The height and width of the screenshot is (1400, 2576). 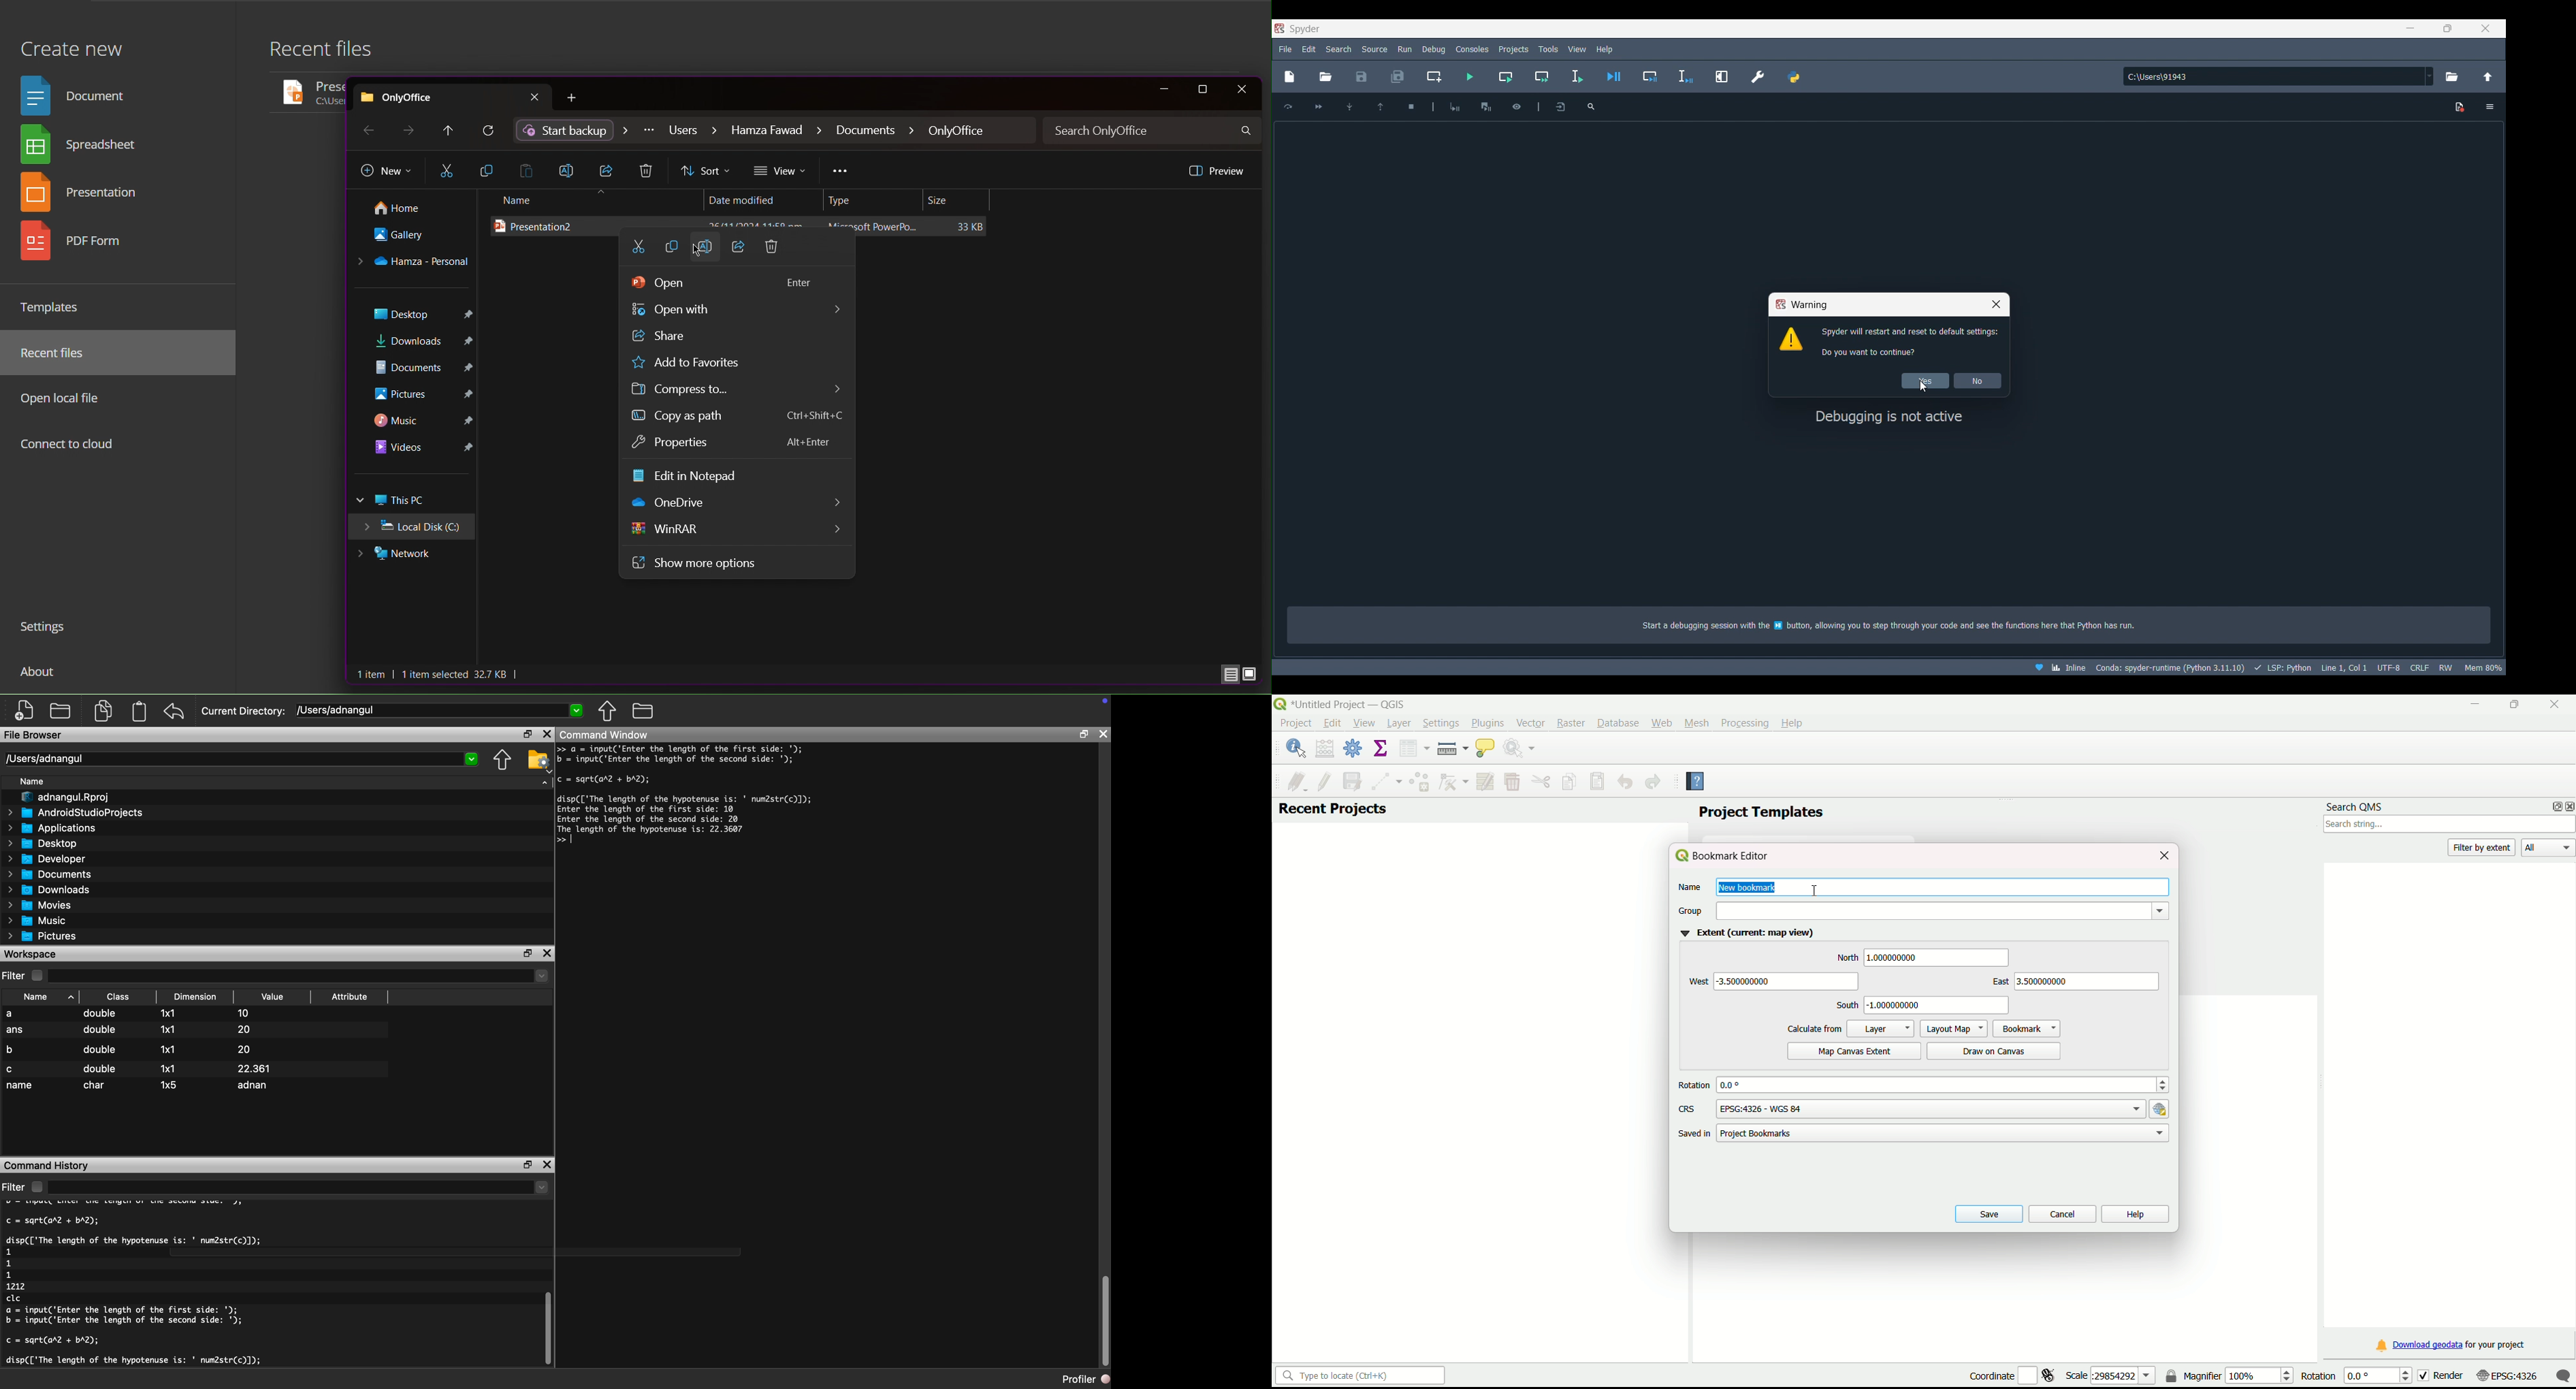 What do you see at coordinates (525, 1164) in the screenshot?
I see `restore down` at bounding box center [525, 1164].